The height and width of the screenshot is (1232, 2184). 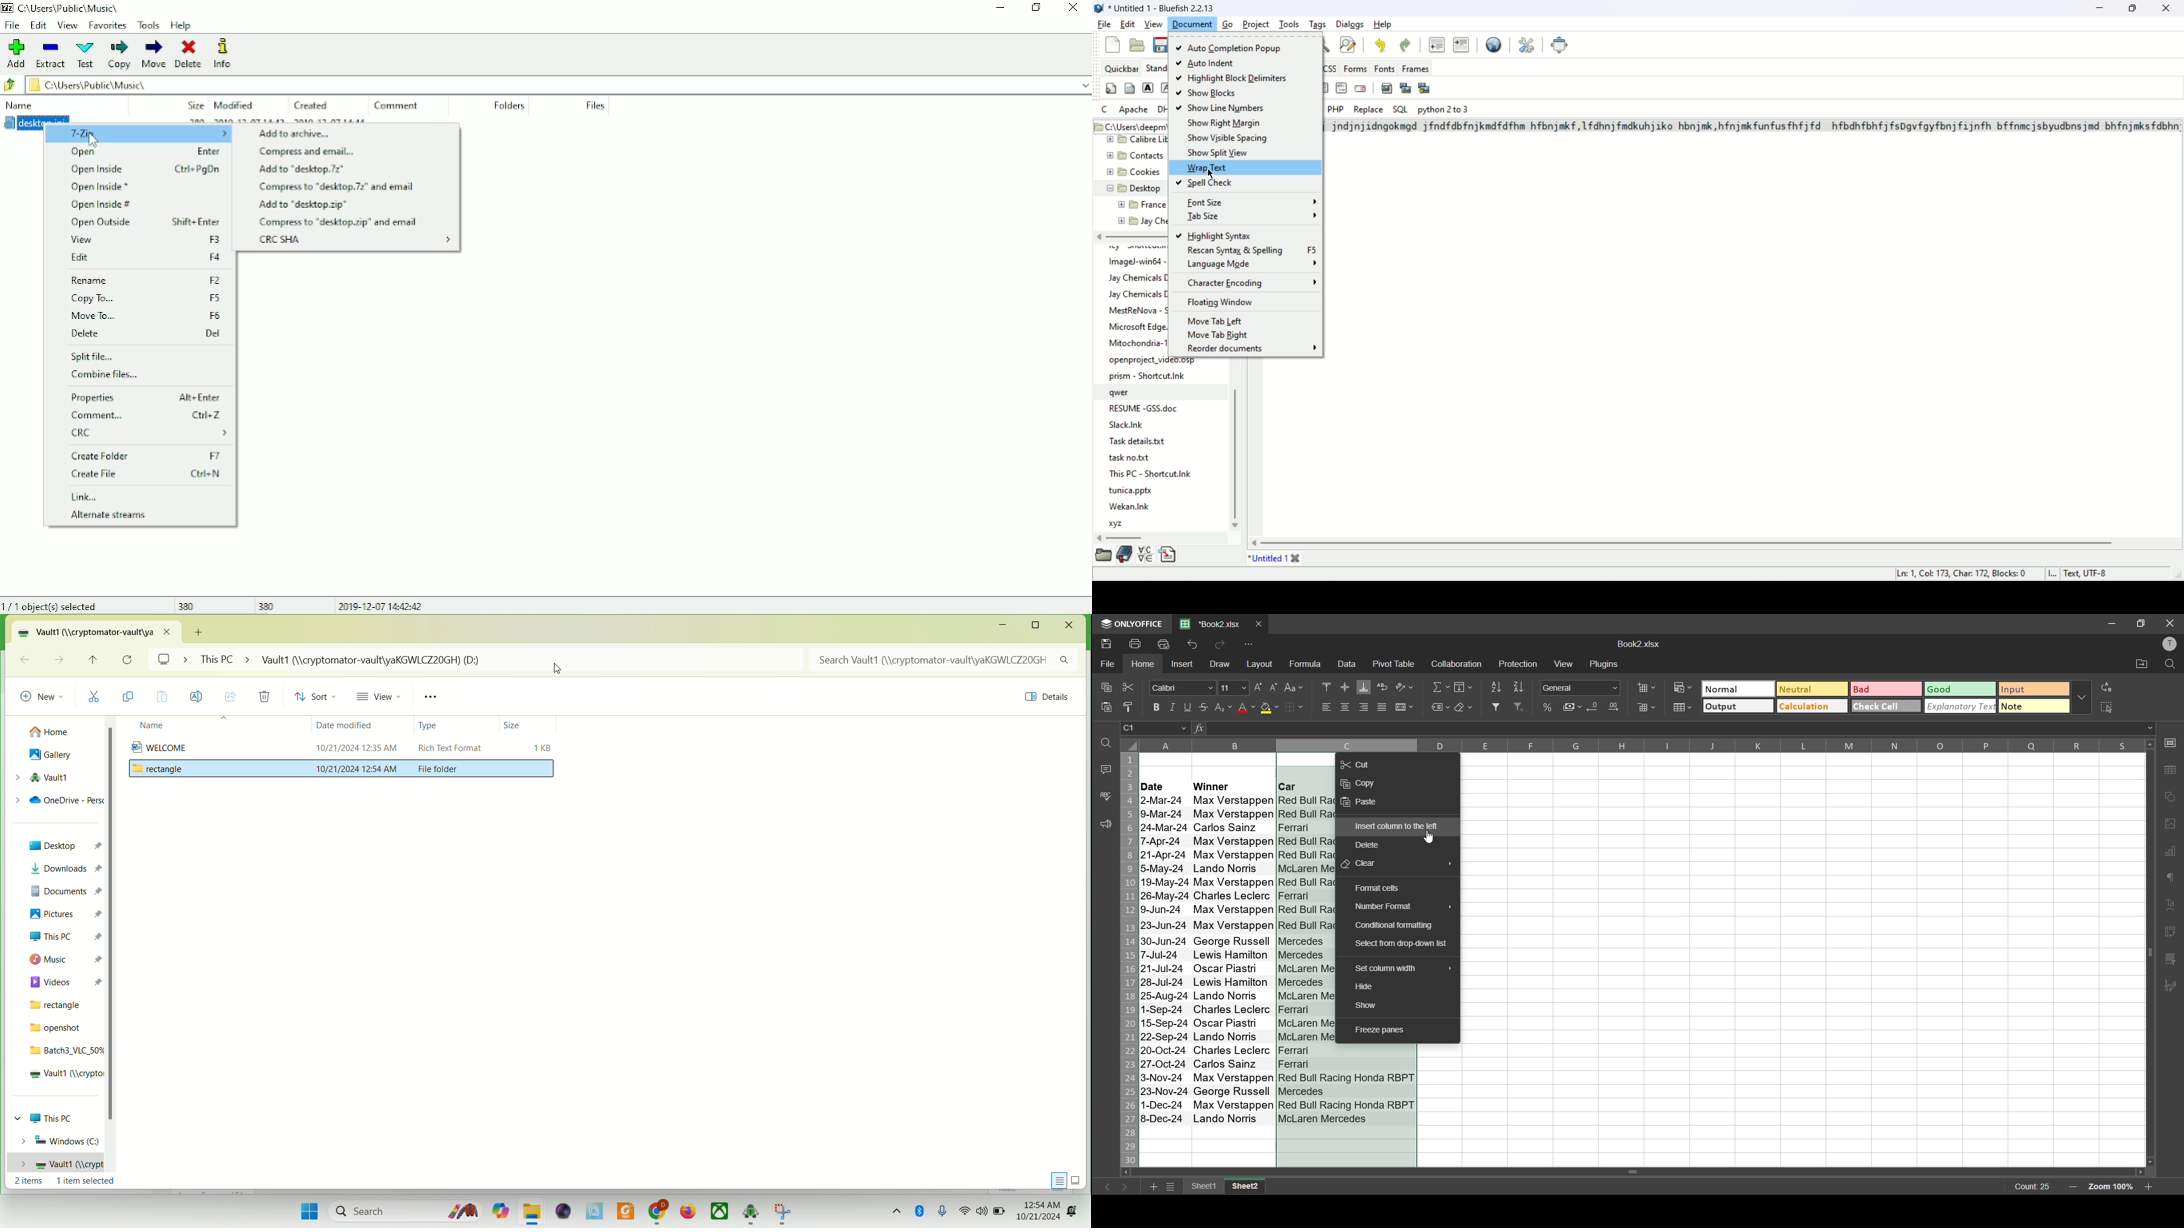 What do you see at coordinates (434, 697) in the screenshot?
I see `see more` at bounding box center [434, 697].